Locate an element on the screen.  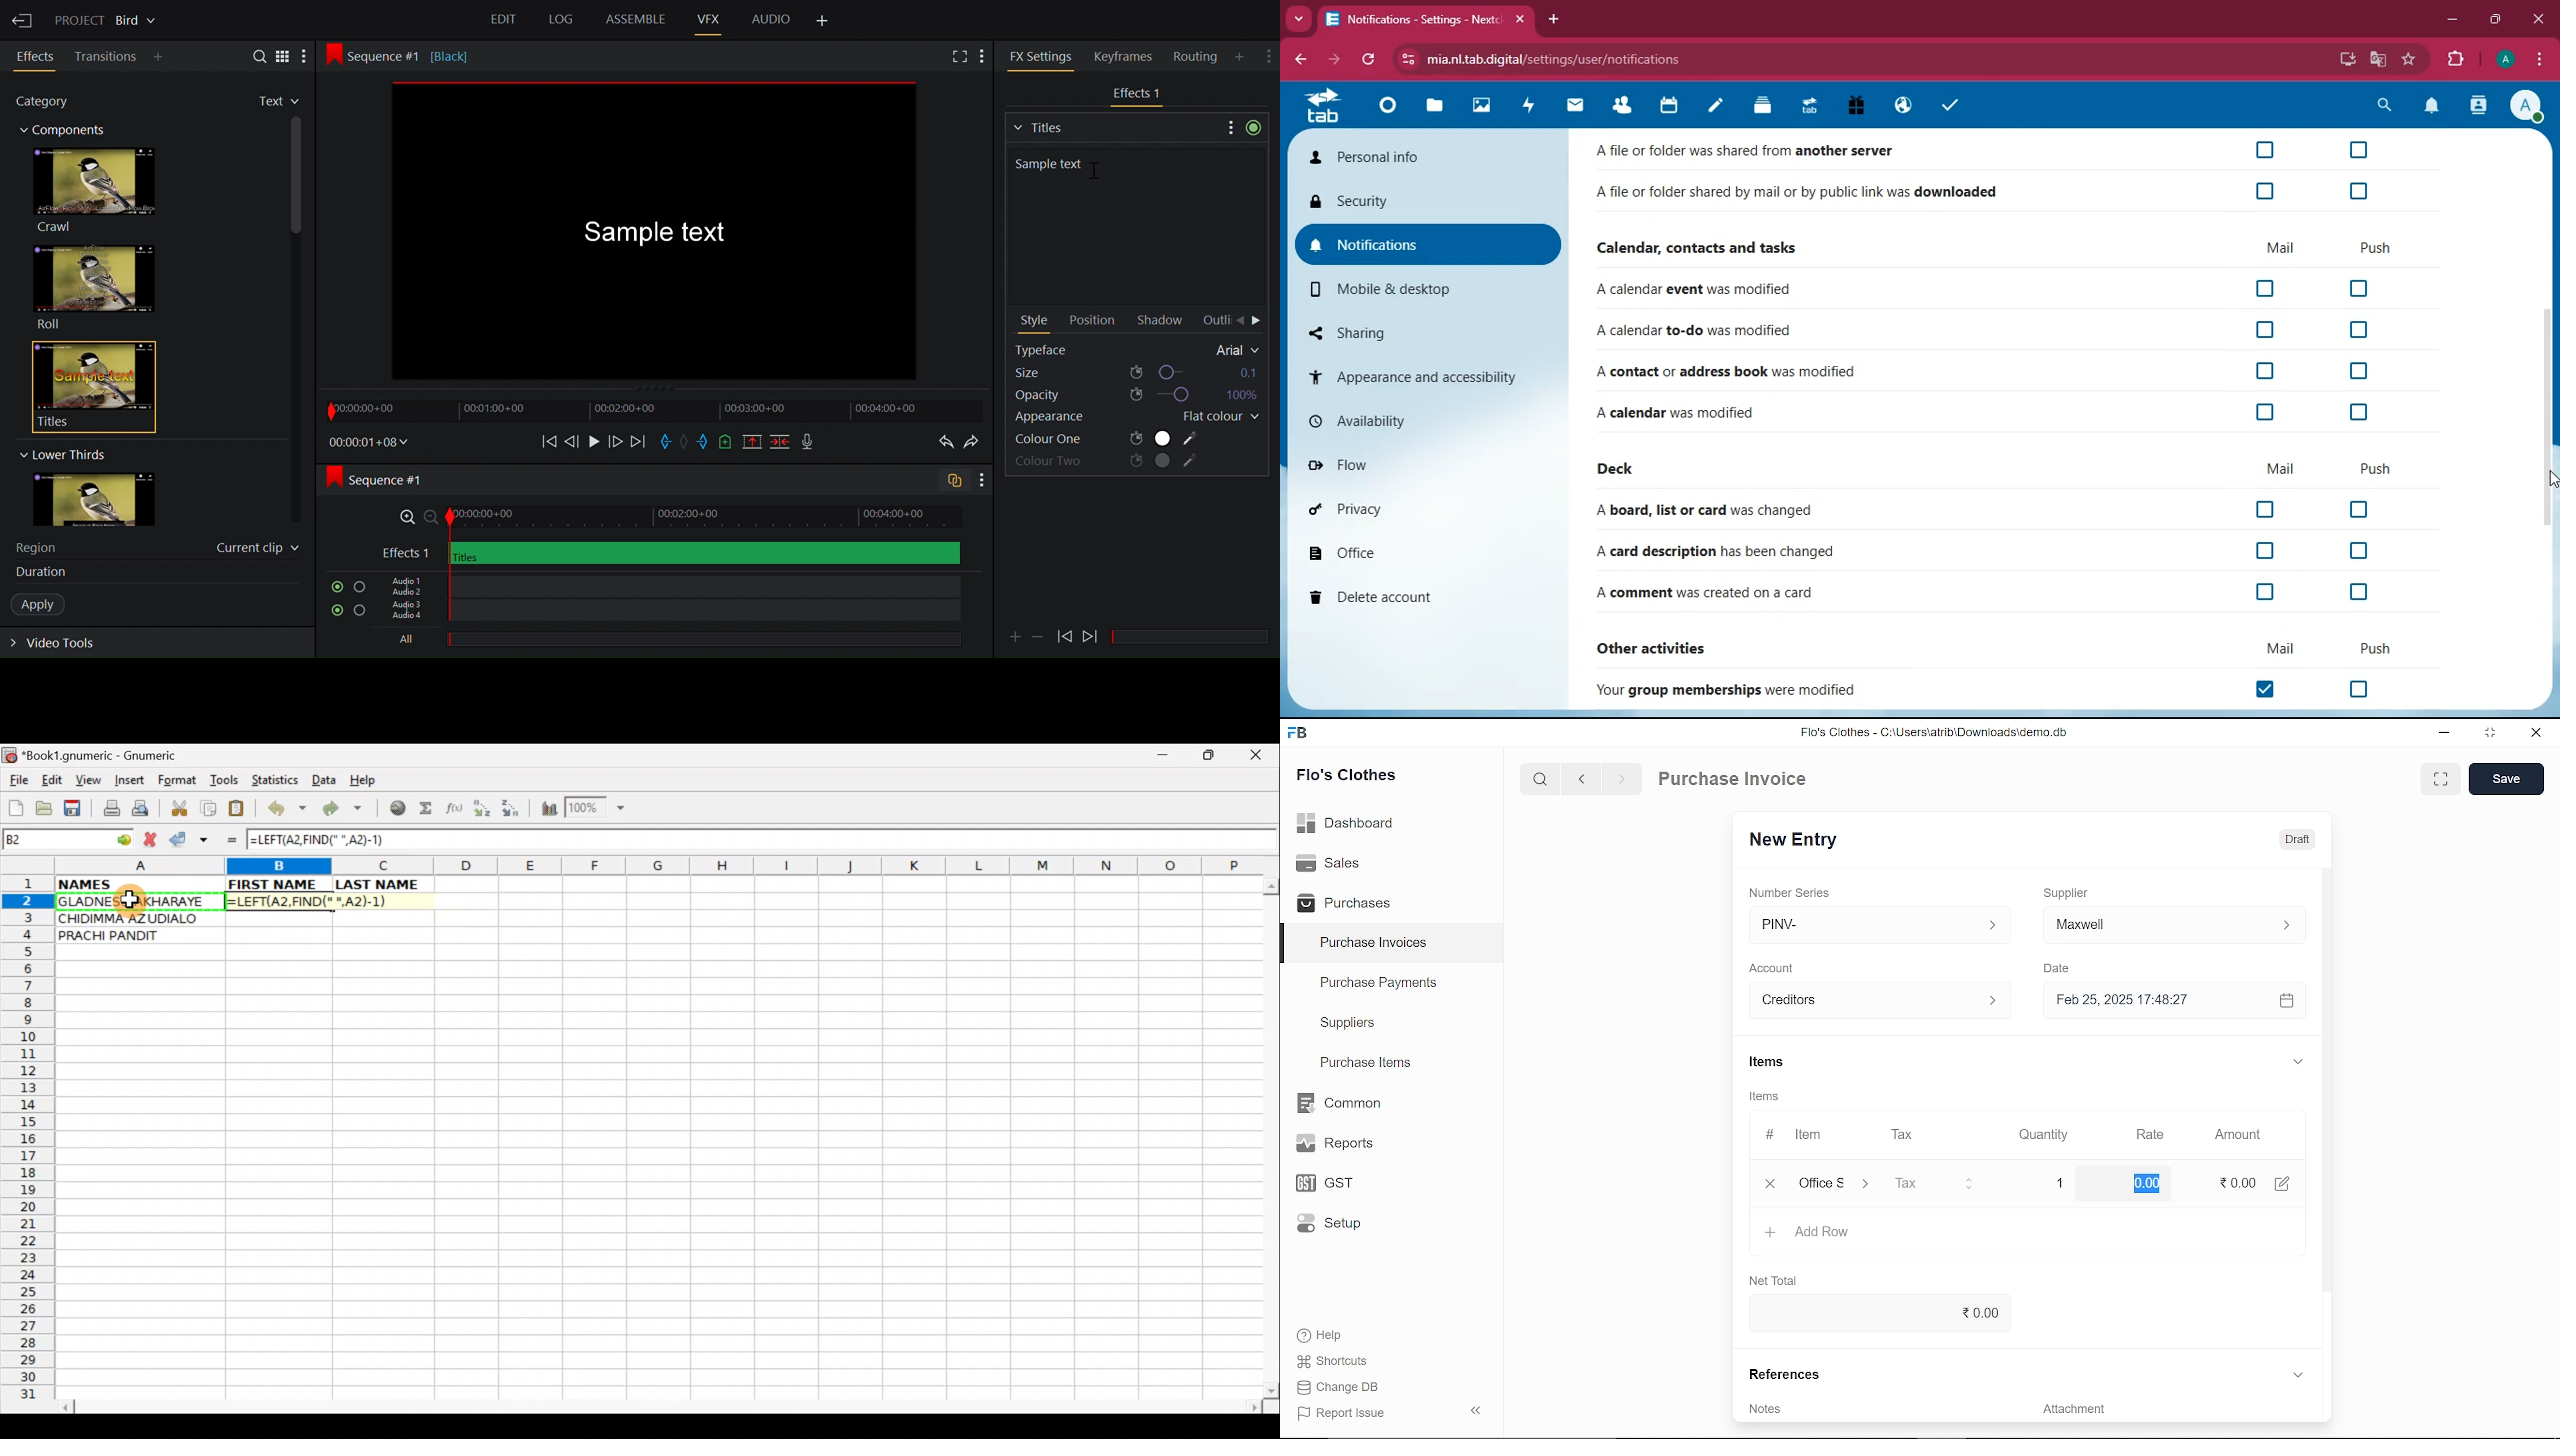
Sales is located at coordinates (1328, 861).